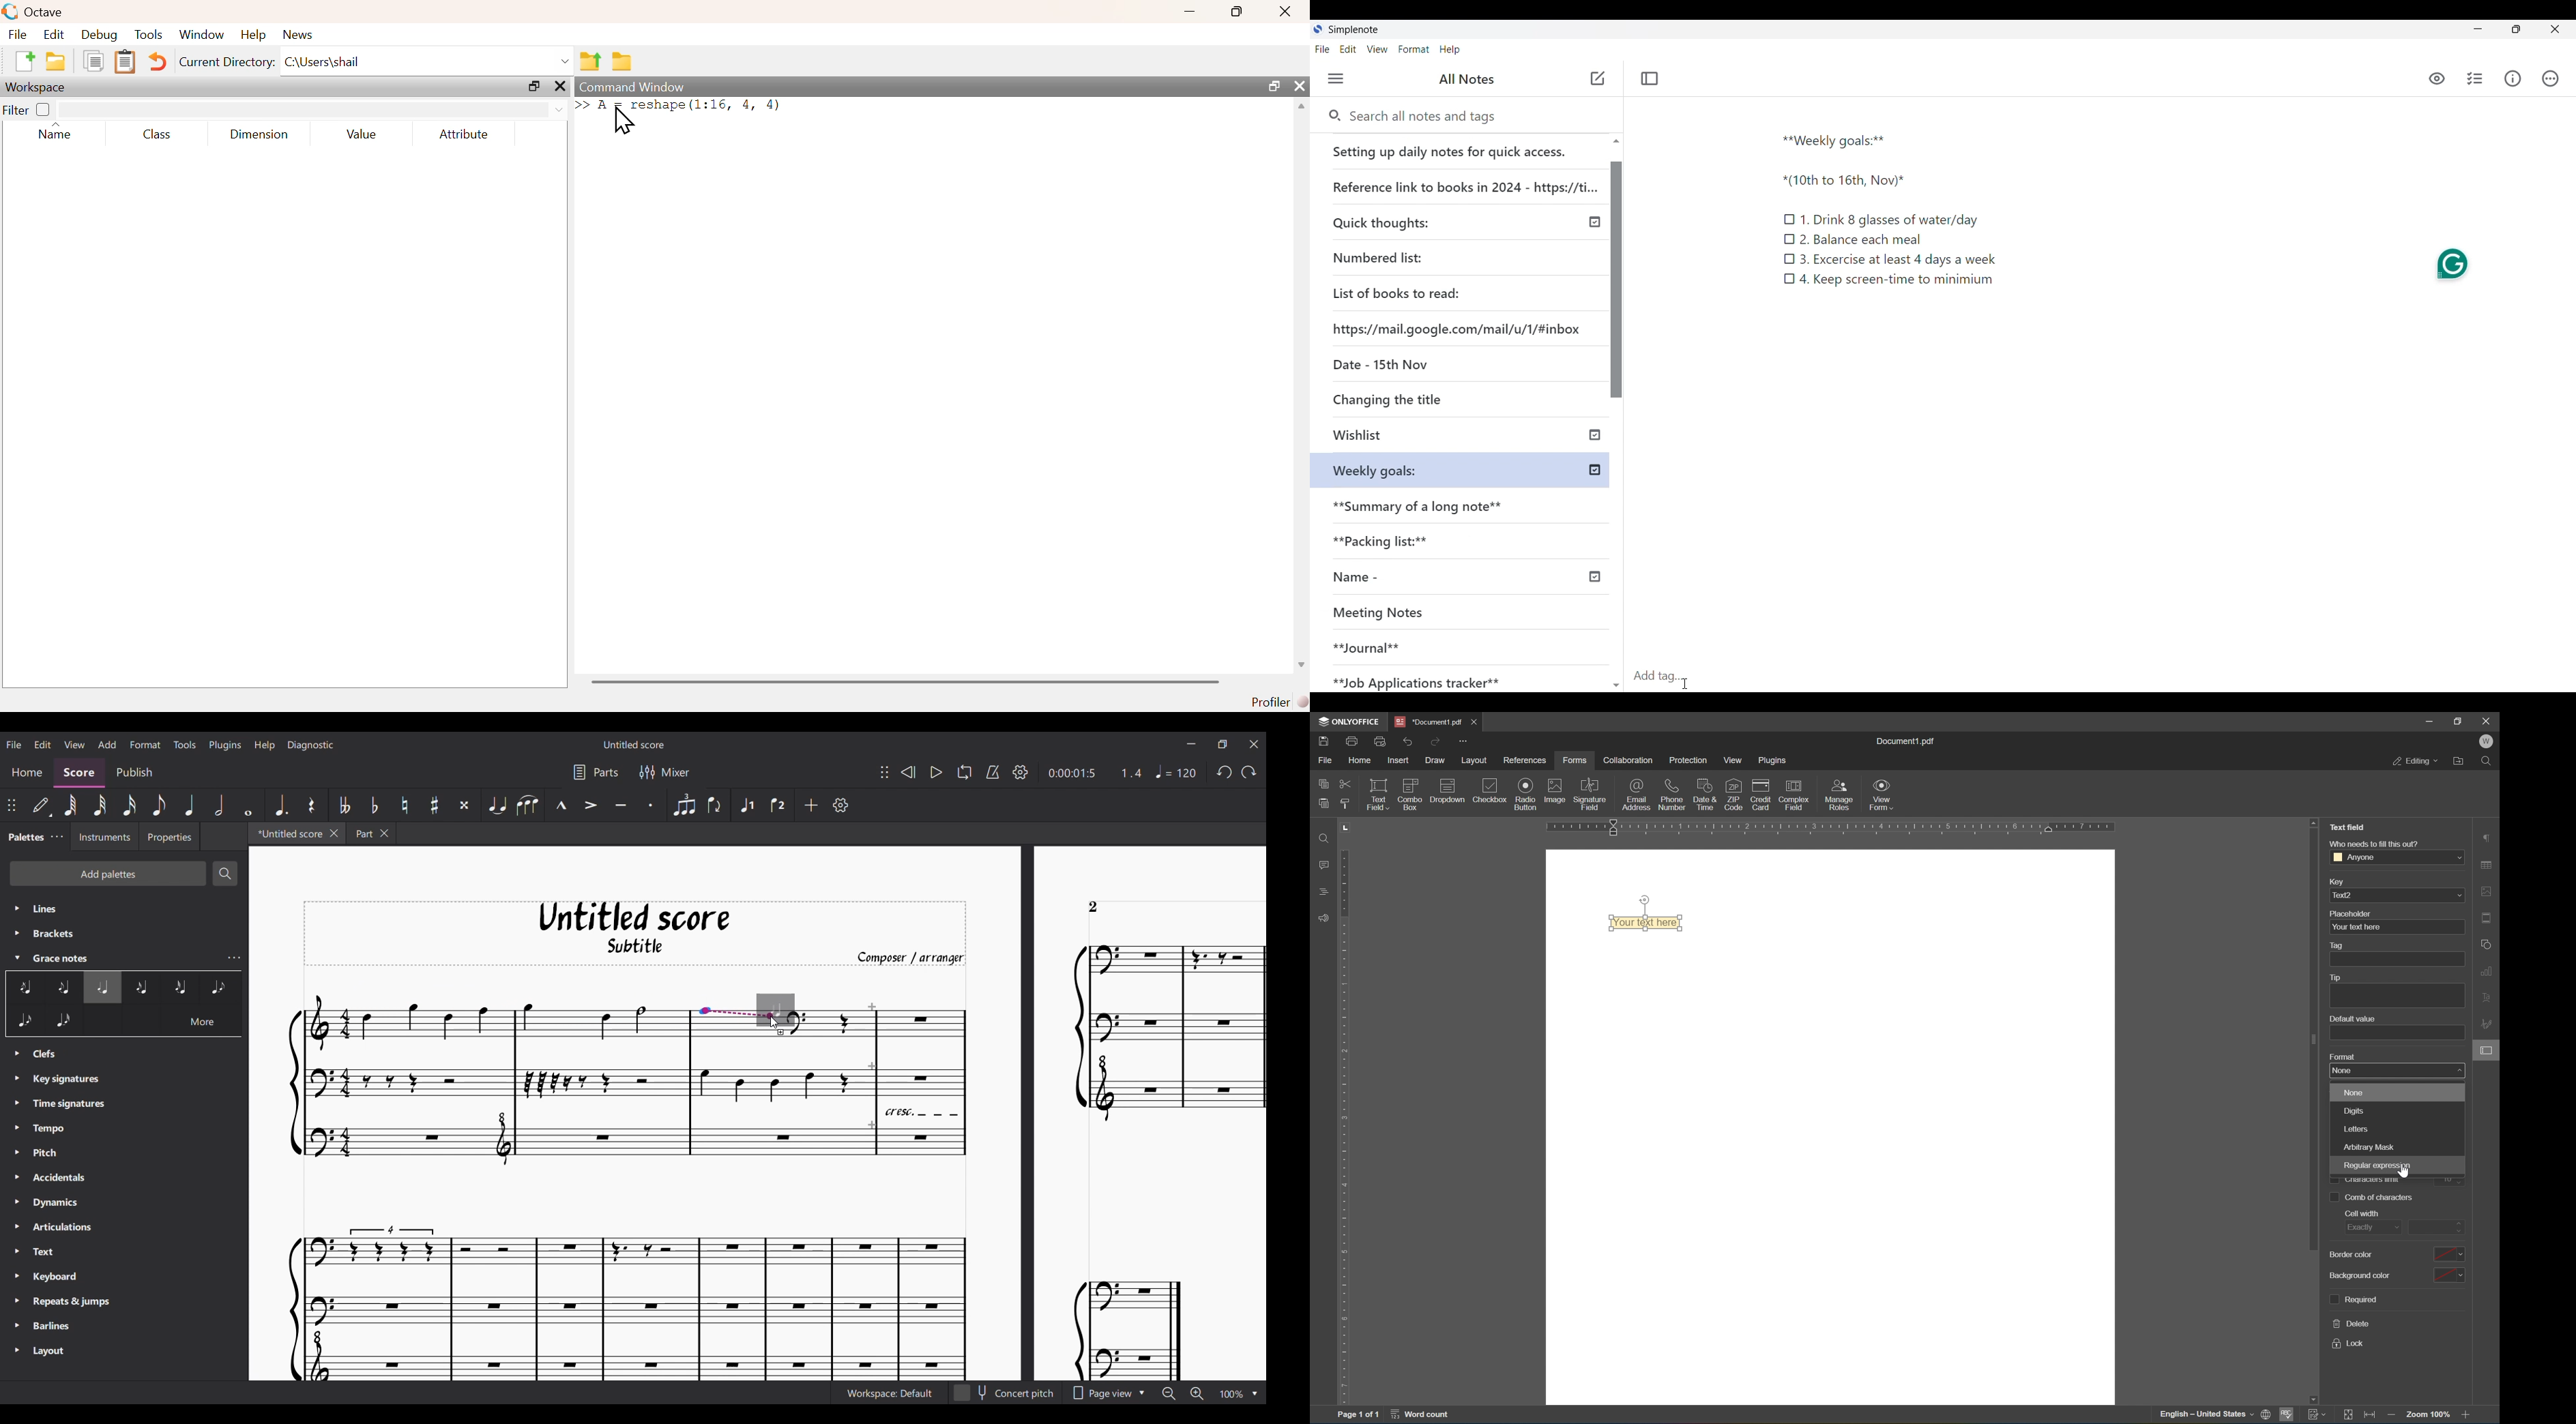 This screenshot has width=2576, height=1428. Describe the element at coordinates (125, 932) in the screenshot. I see `Palette list` at that location.